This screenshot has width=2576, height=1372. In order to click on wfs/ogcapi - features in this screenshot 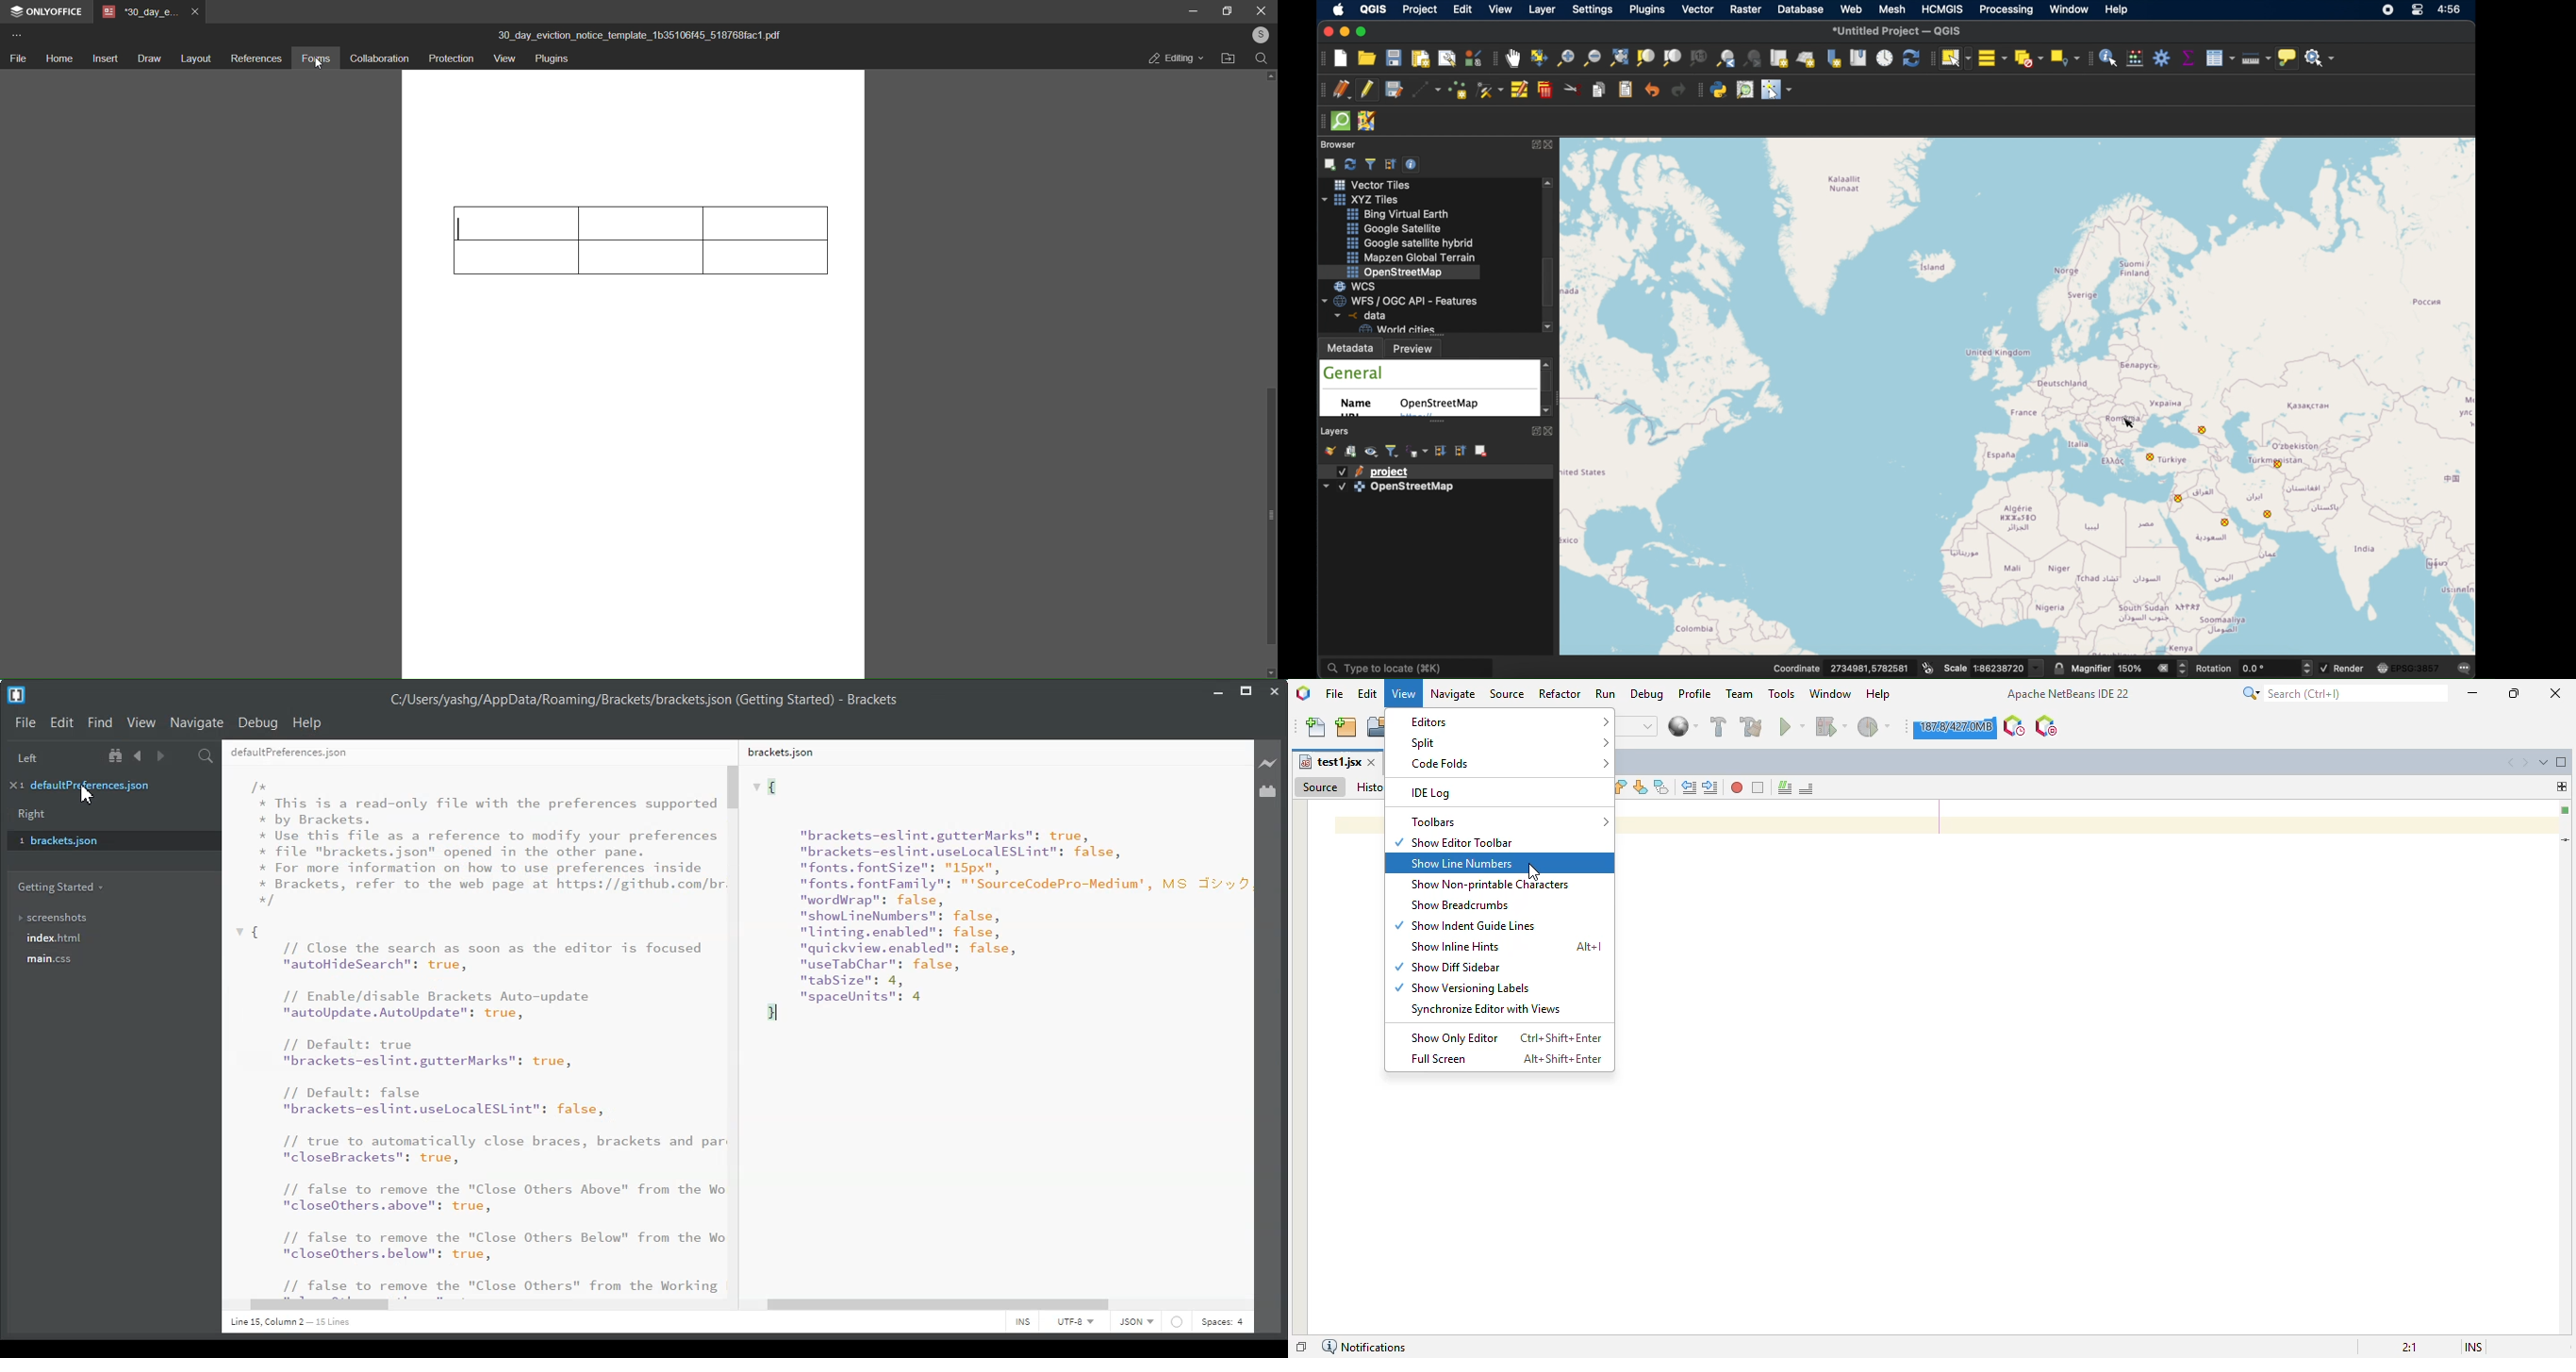, I will do `click(1401, 300)`.